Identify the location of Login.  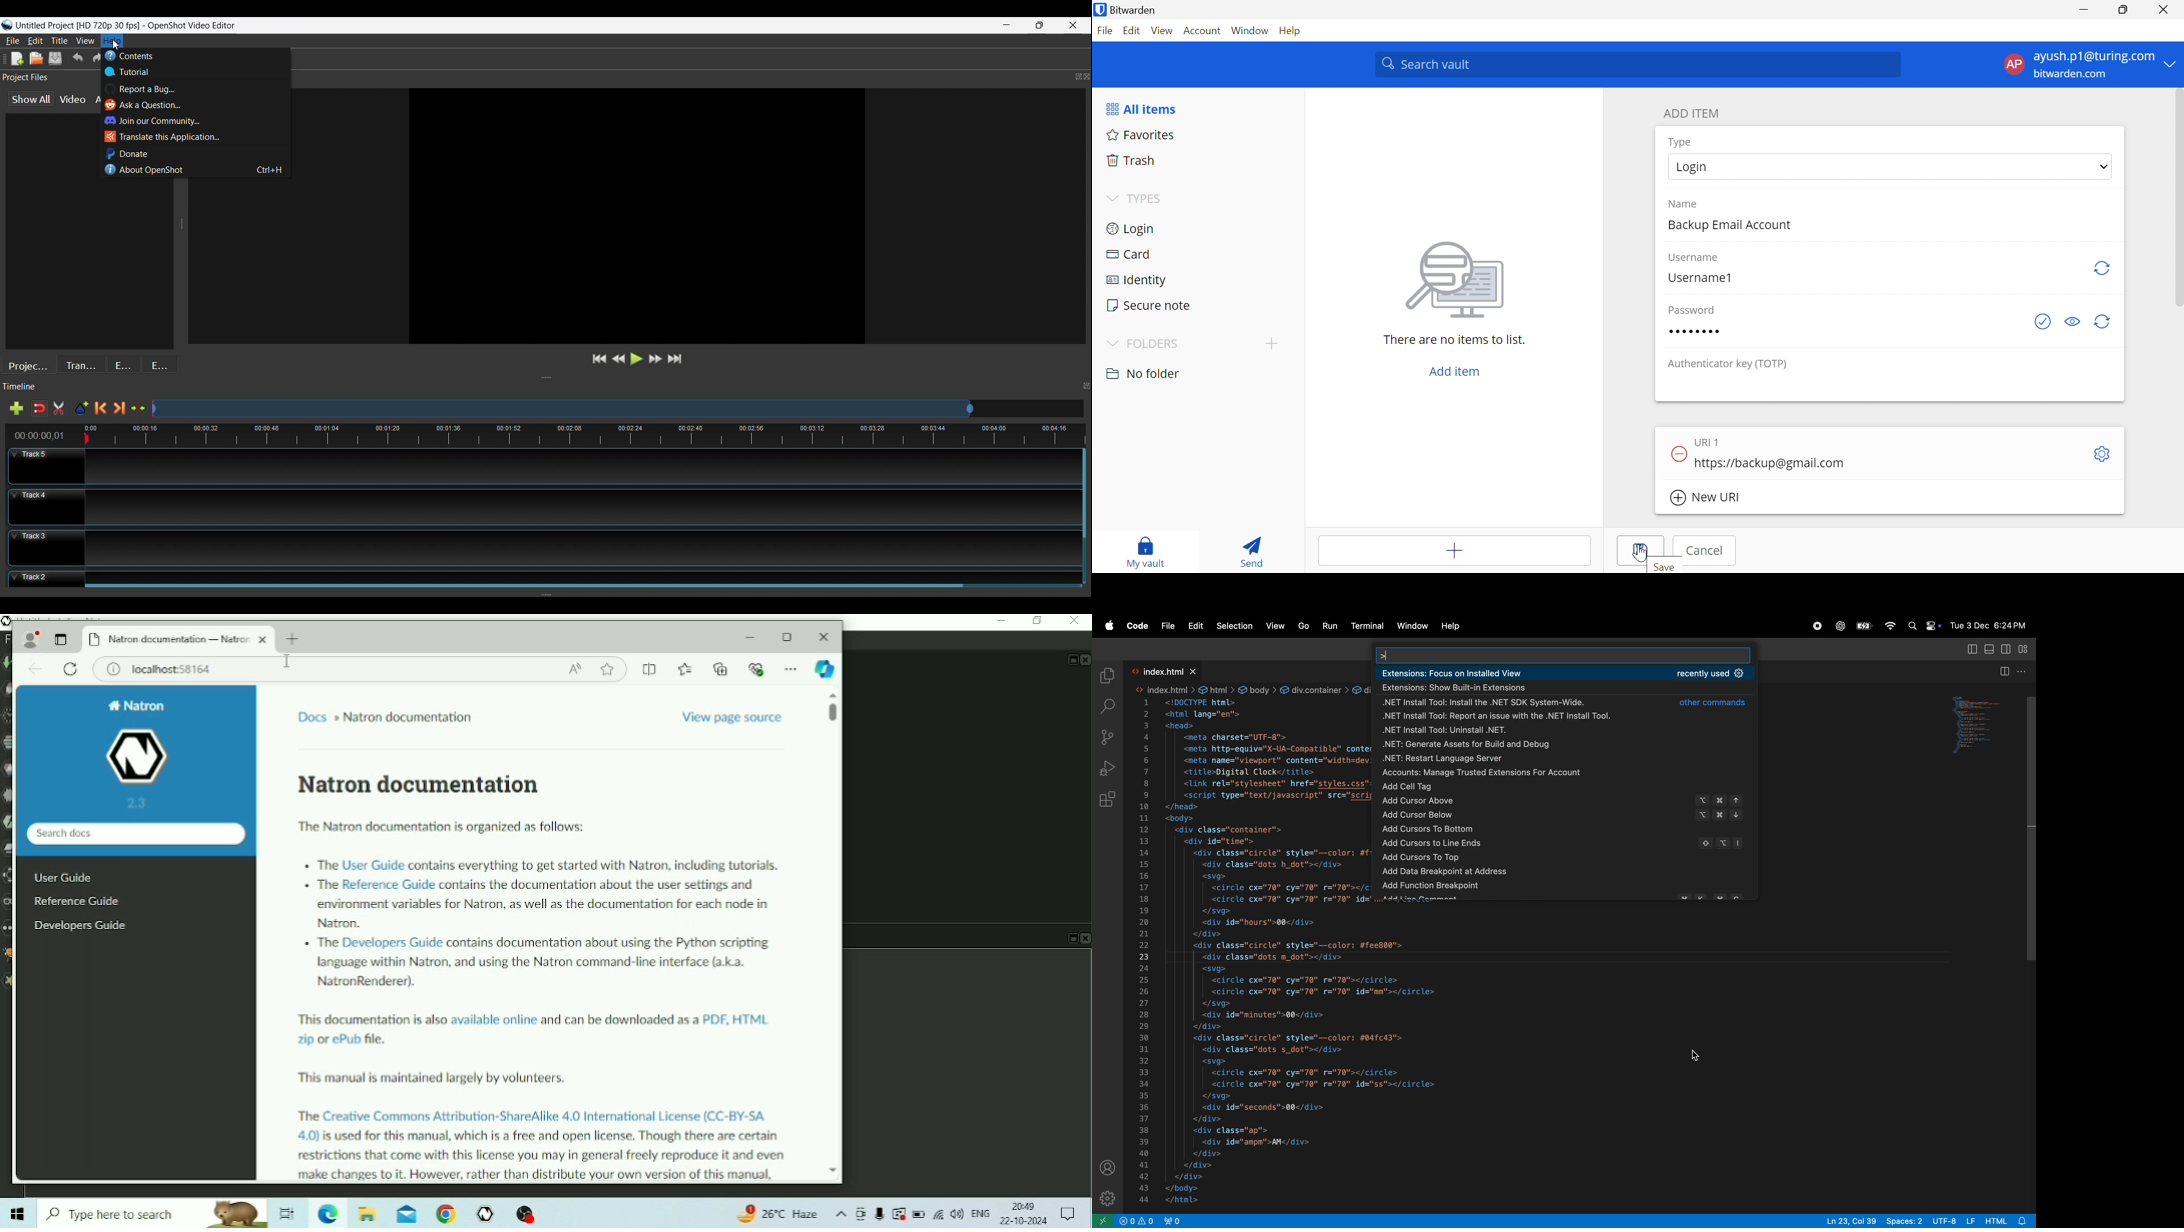
(1132, 229).